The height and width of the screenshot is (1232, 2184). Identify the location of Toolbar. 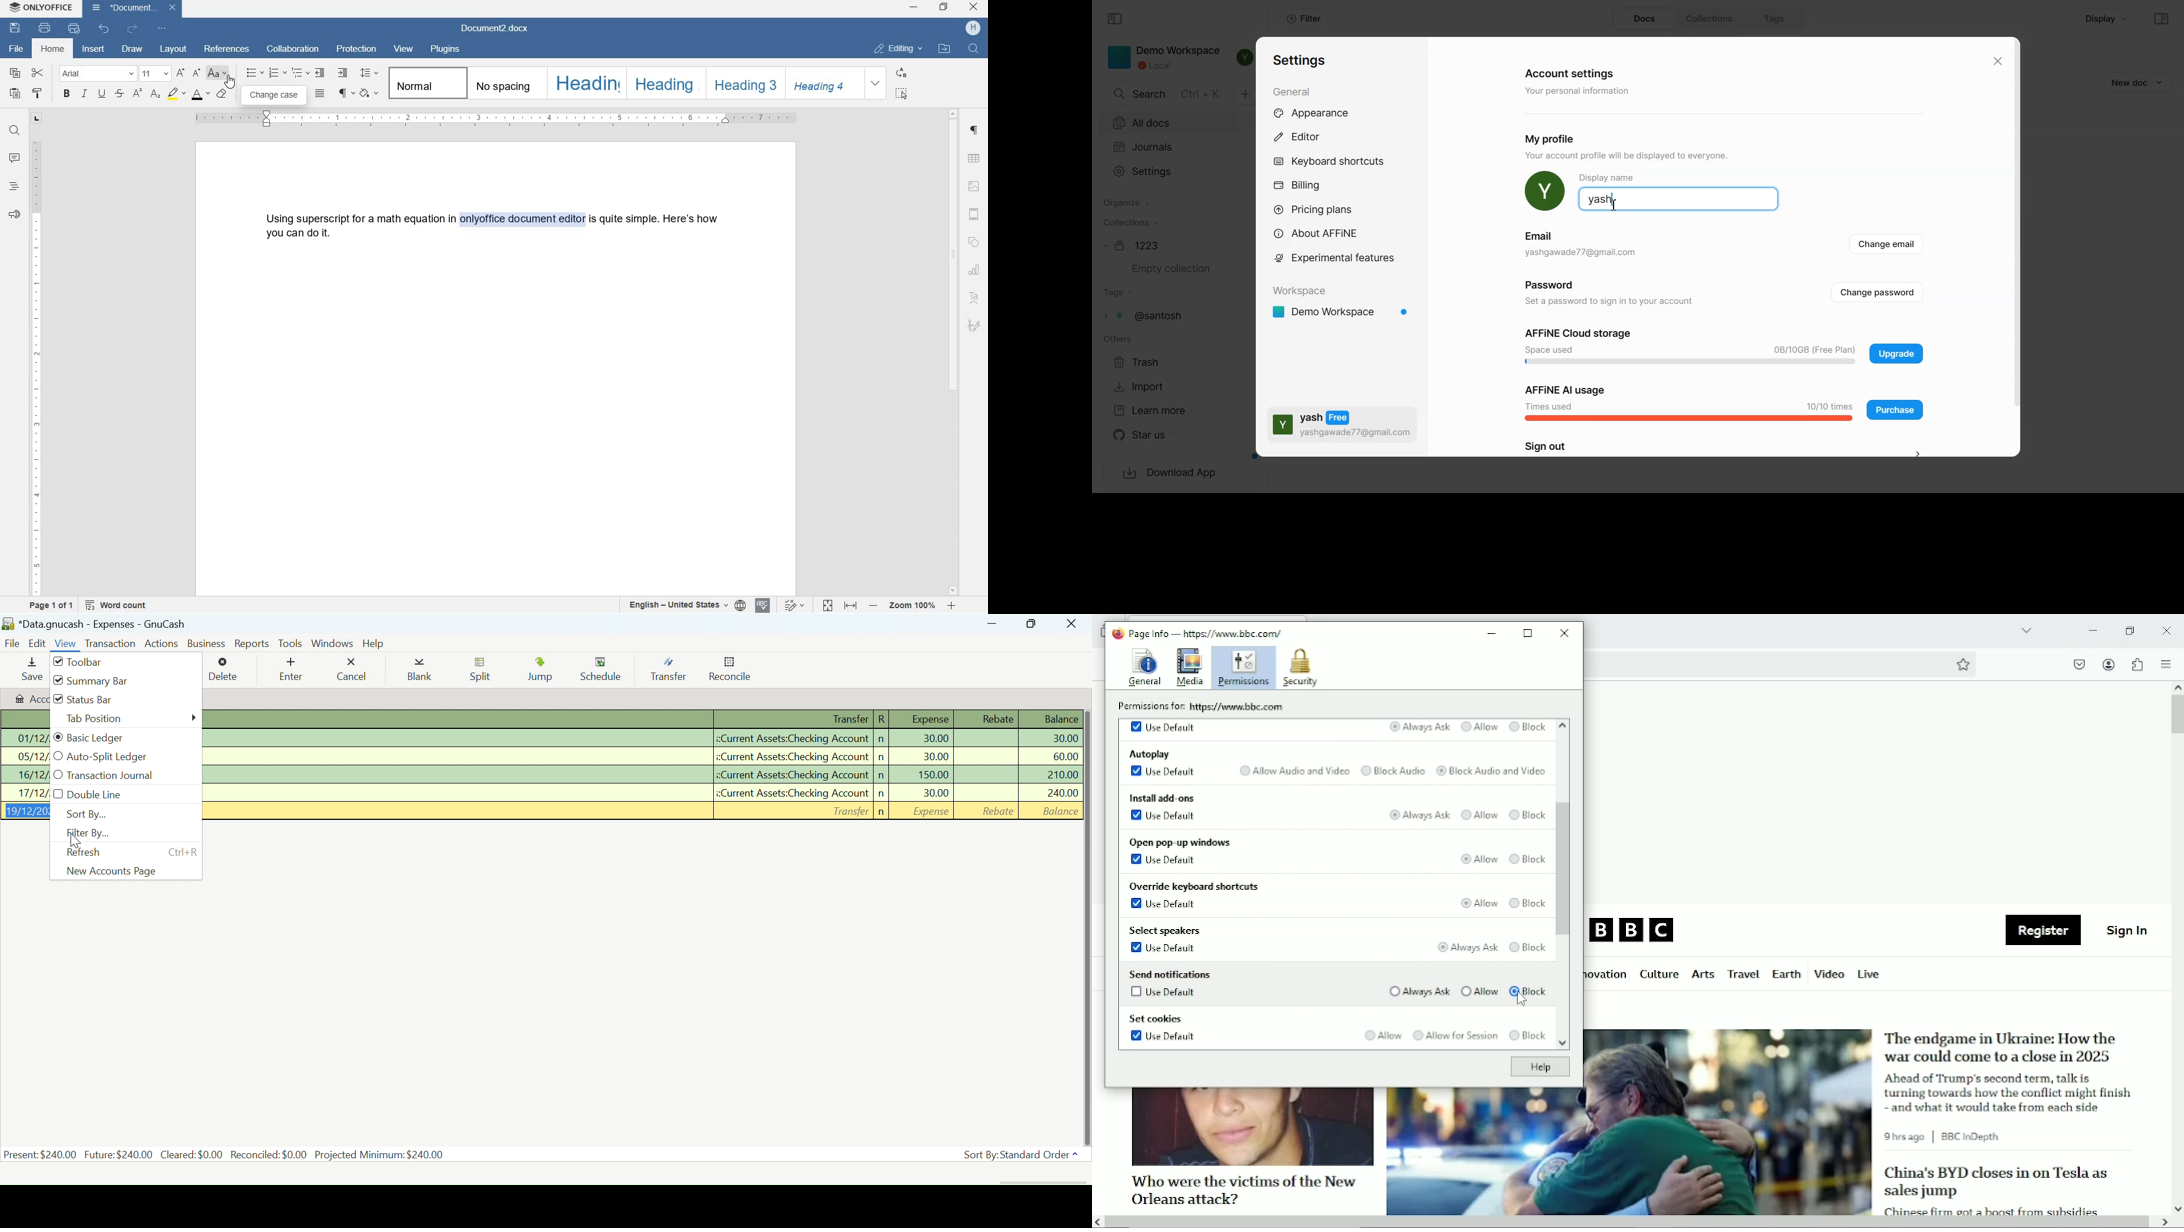
(89, 663).